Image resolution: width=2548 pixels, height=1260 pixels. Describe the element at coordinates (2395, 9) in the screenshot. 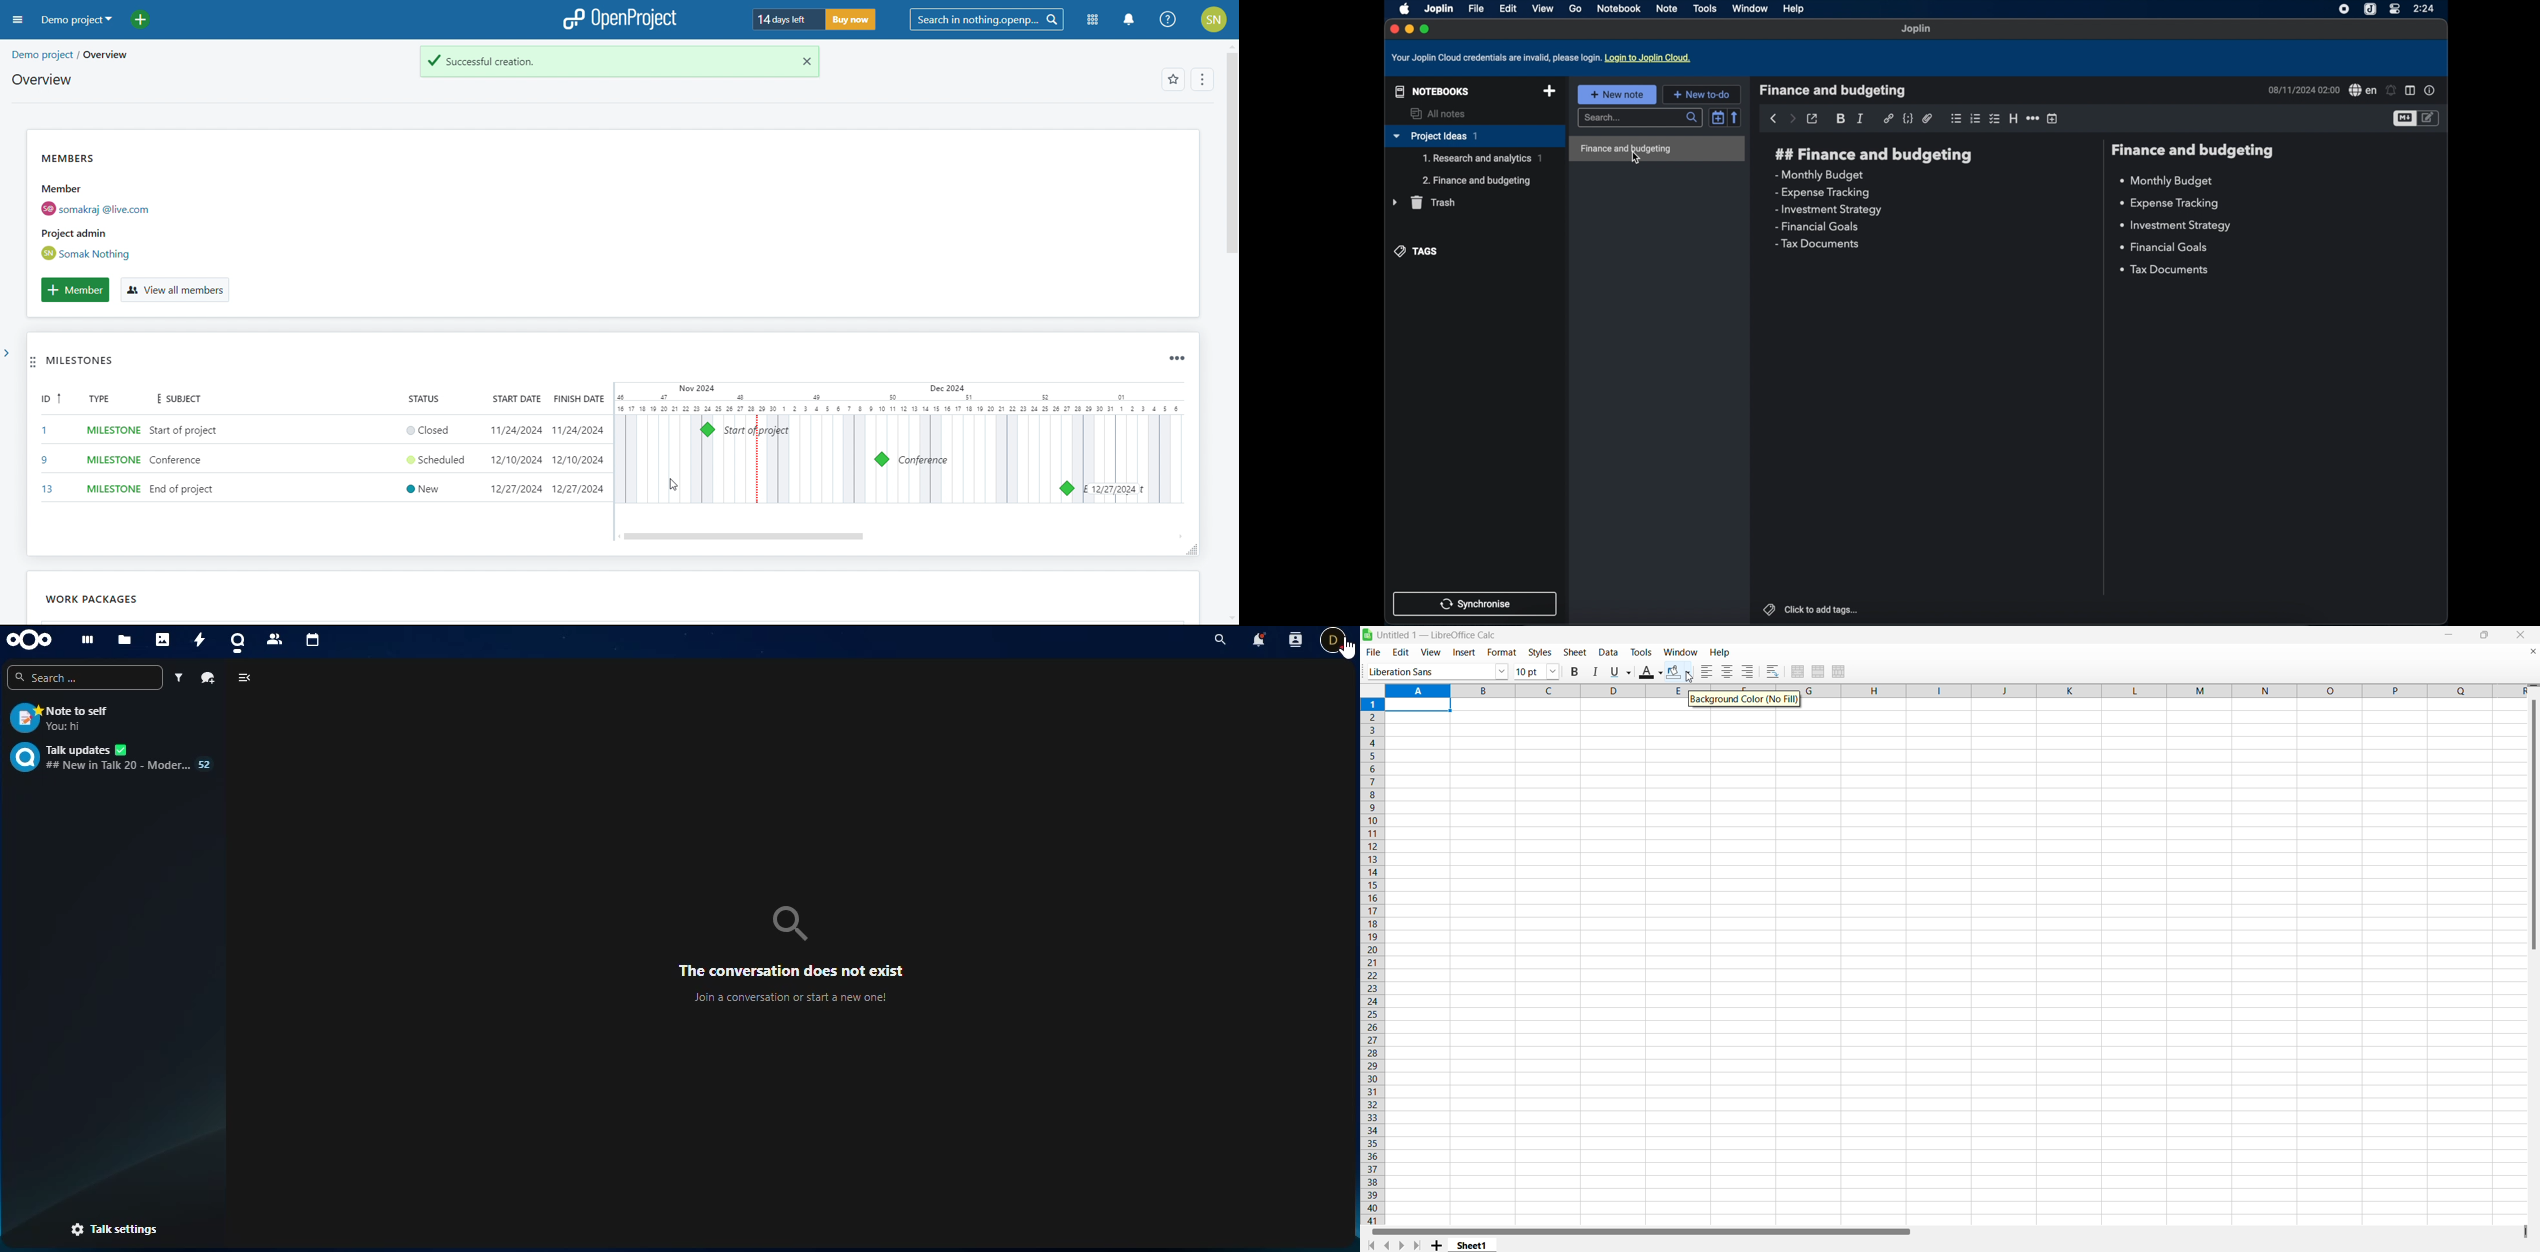

I see `control center` at that location.